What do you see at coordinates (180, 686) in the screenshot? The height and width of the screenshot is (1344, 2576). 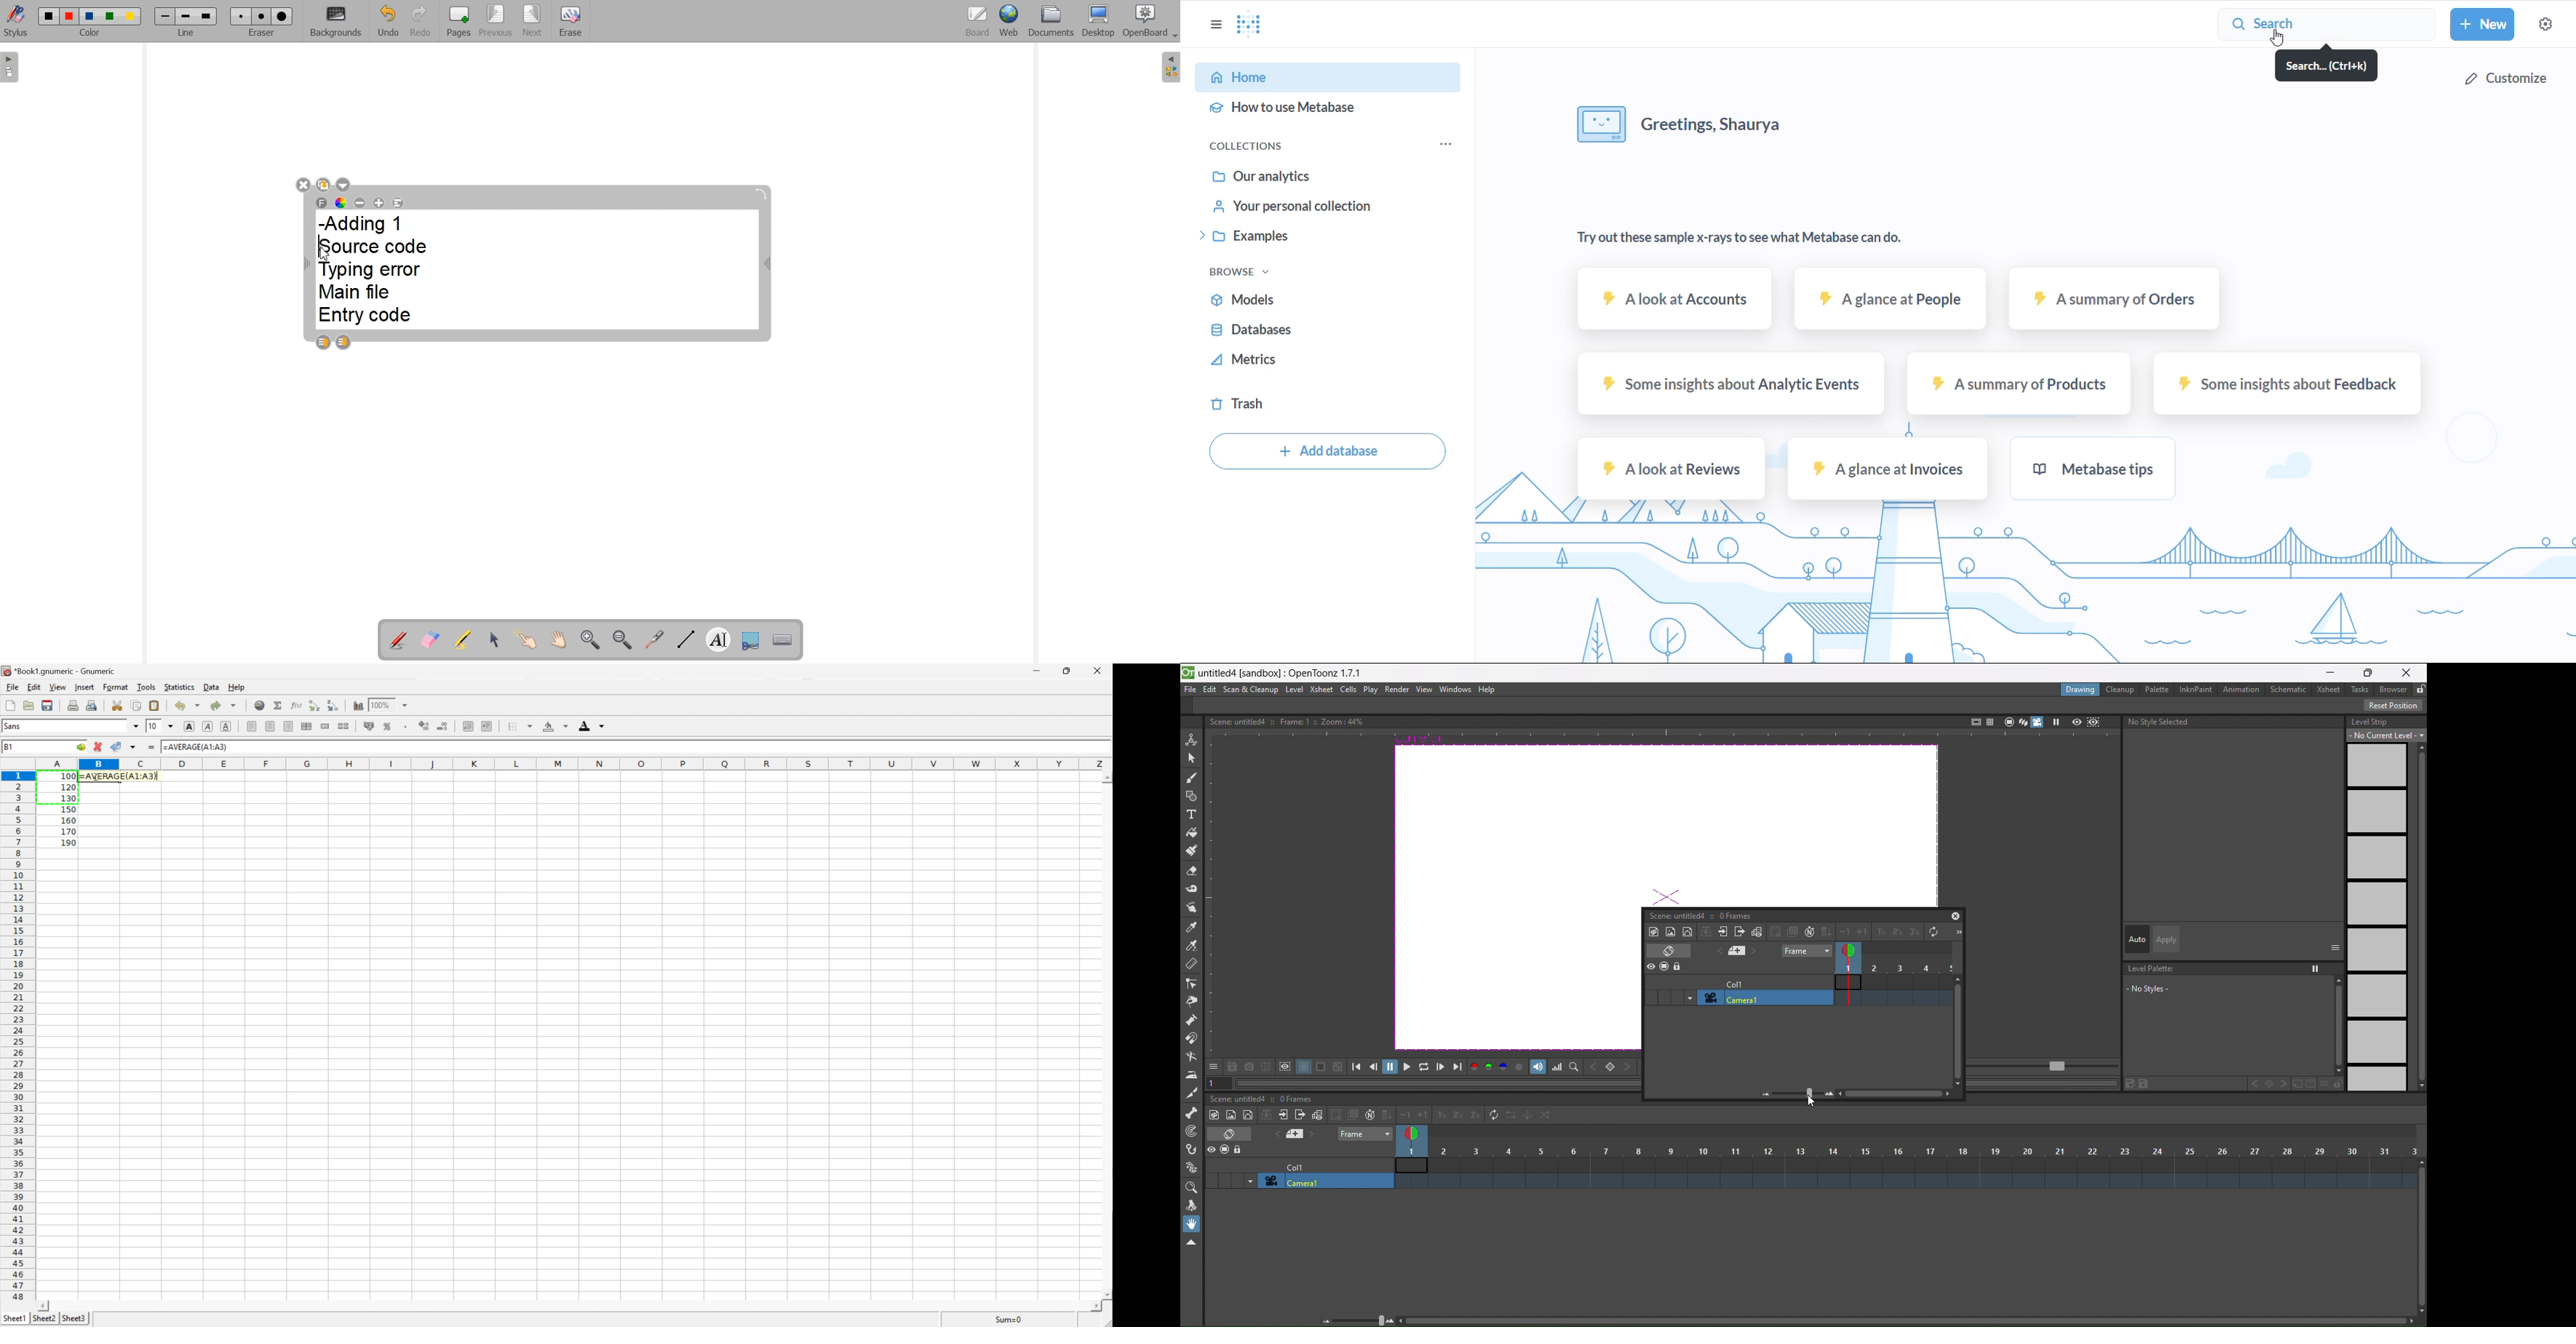 I see `Statistics` at bounding box center [180, 686].